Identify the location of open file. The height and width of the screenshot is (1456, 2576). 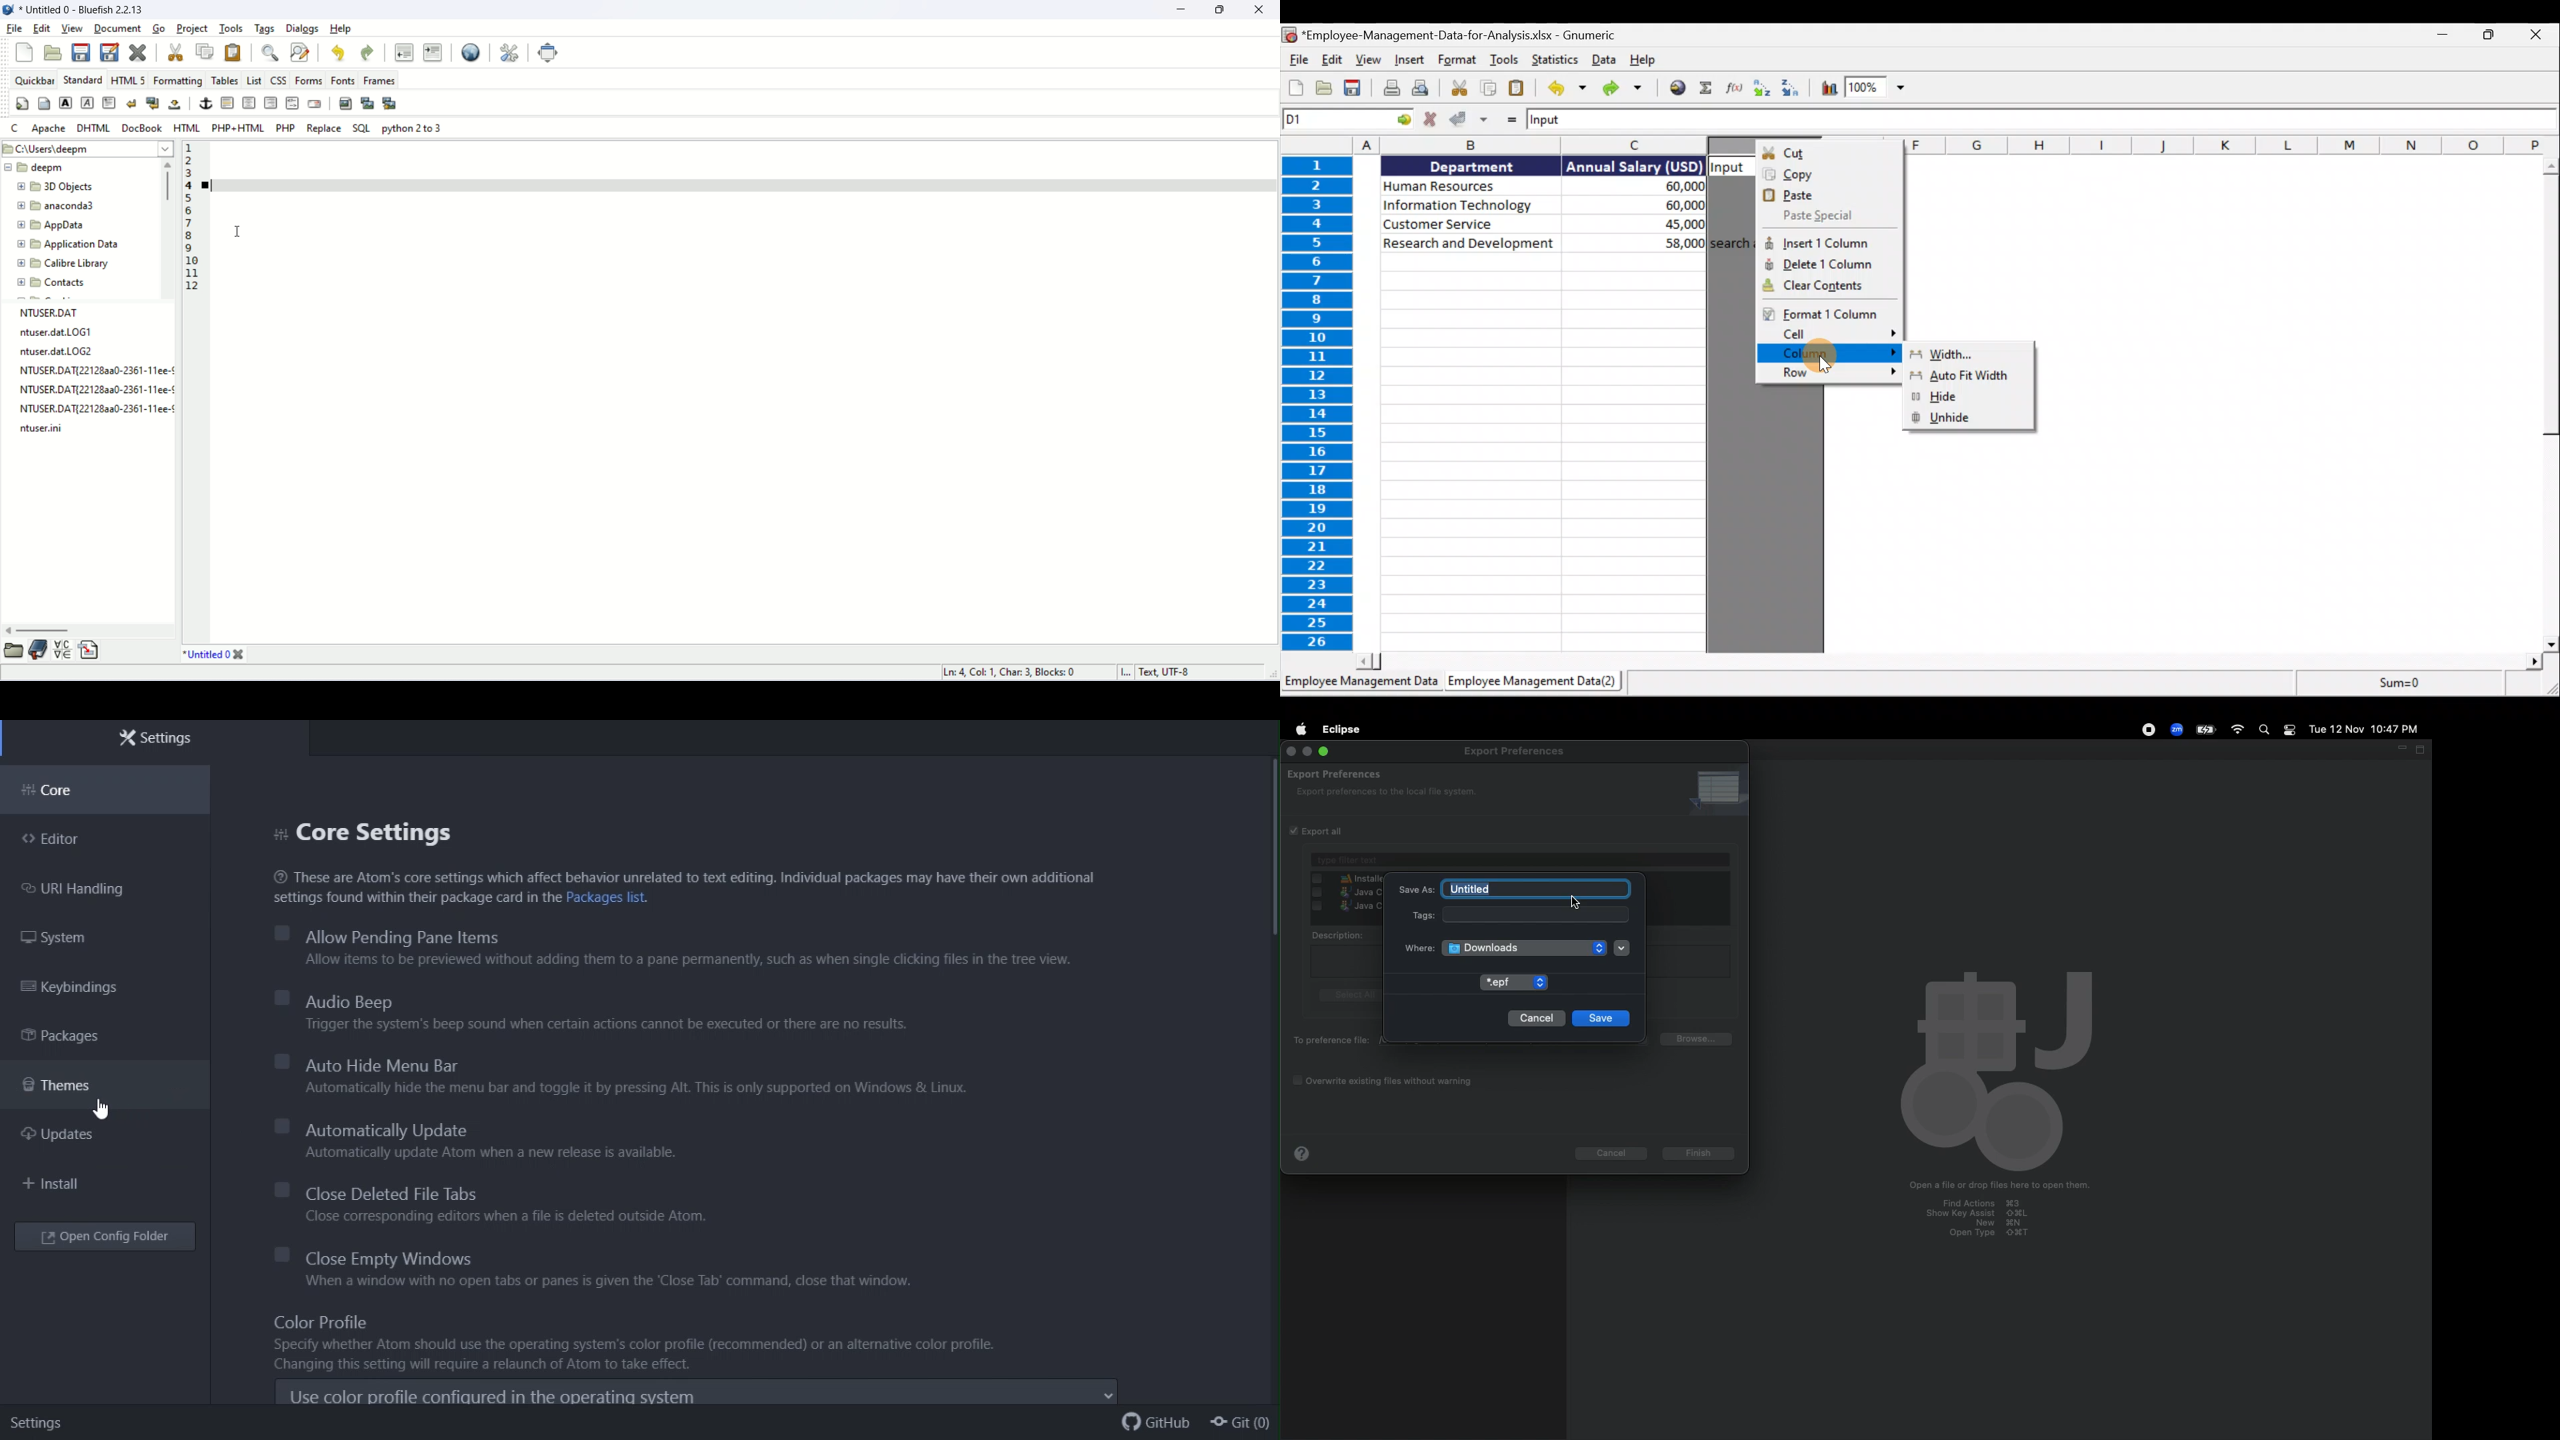
(51, 51).